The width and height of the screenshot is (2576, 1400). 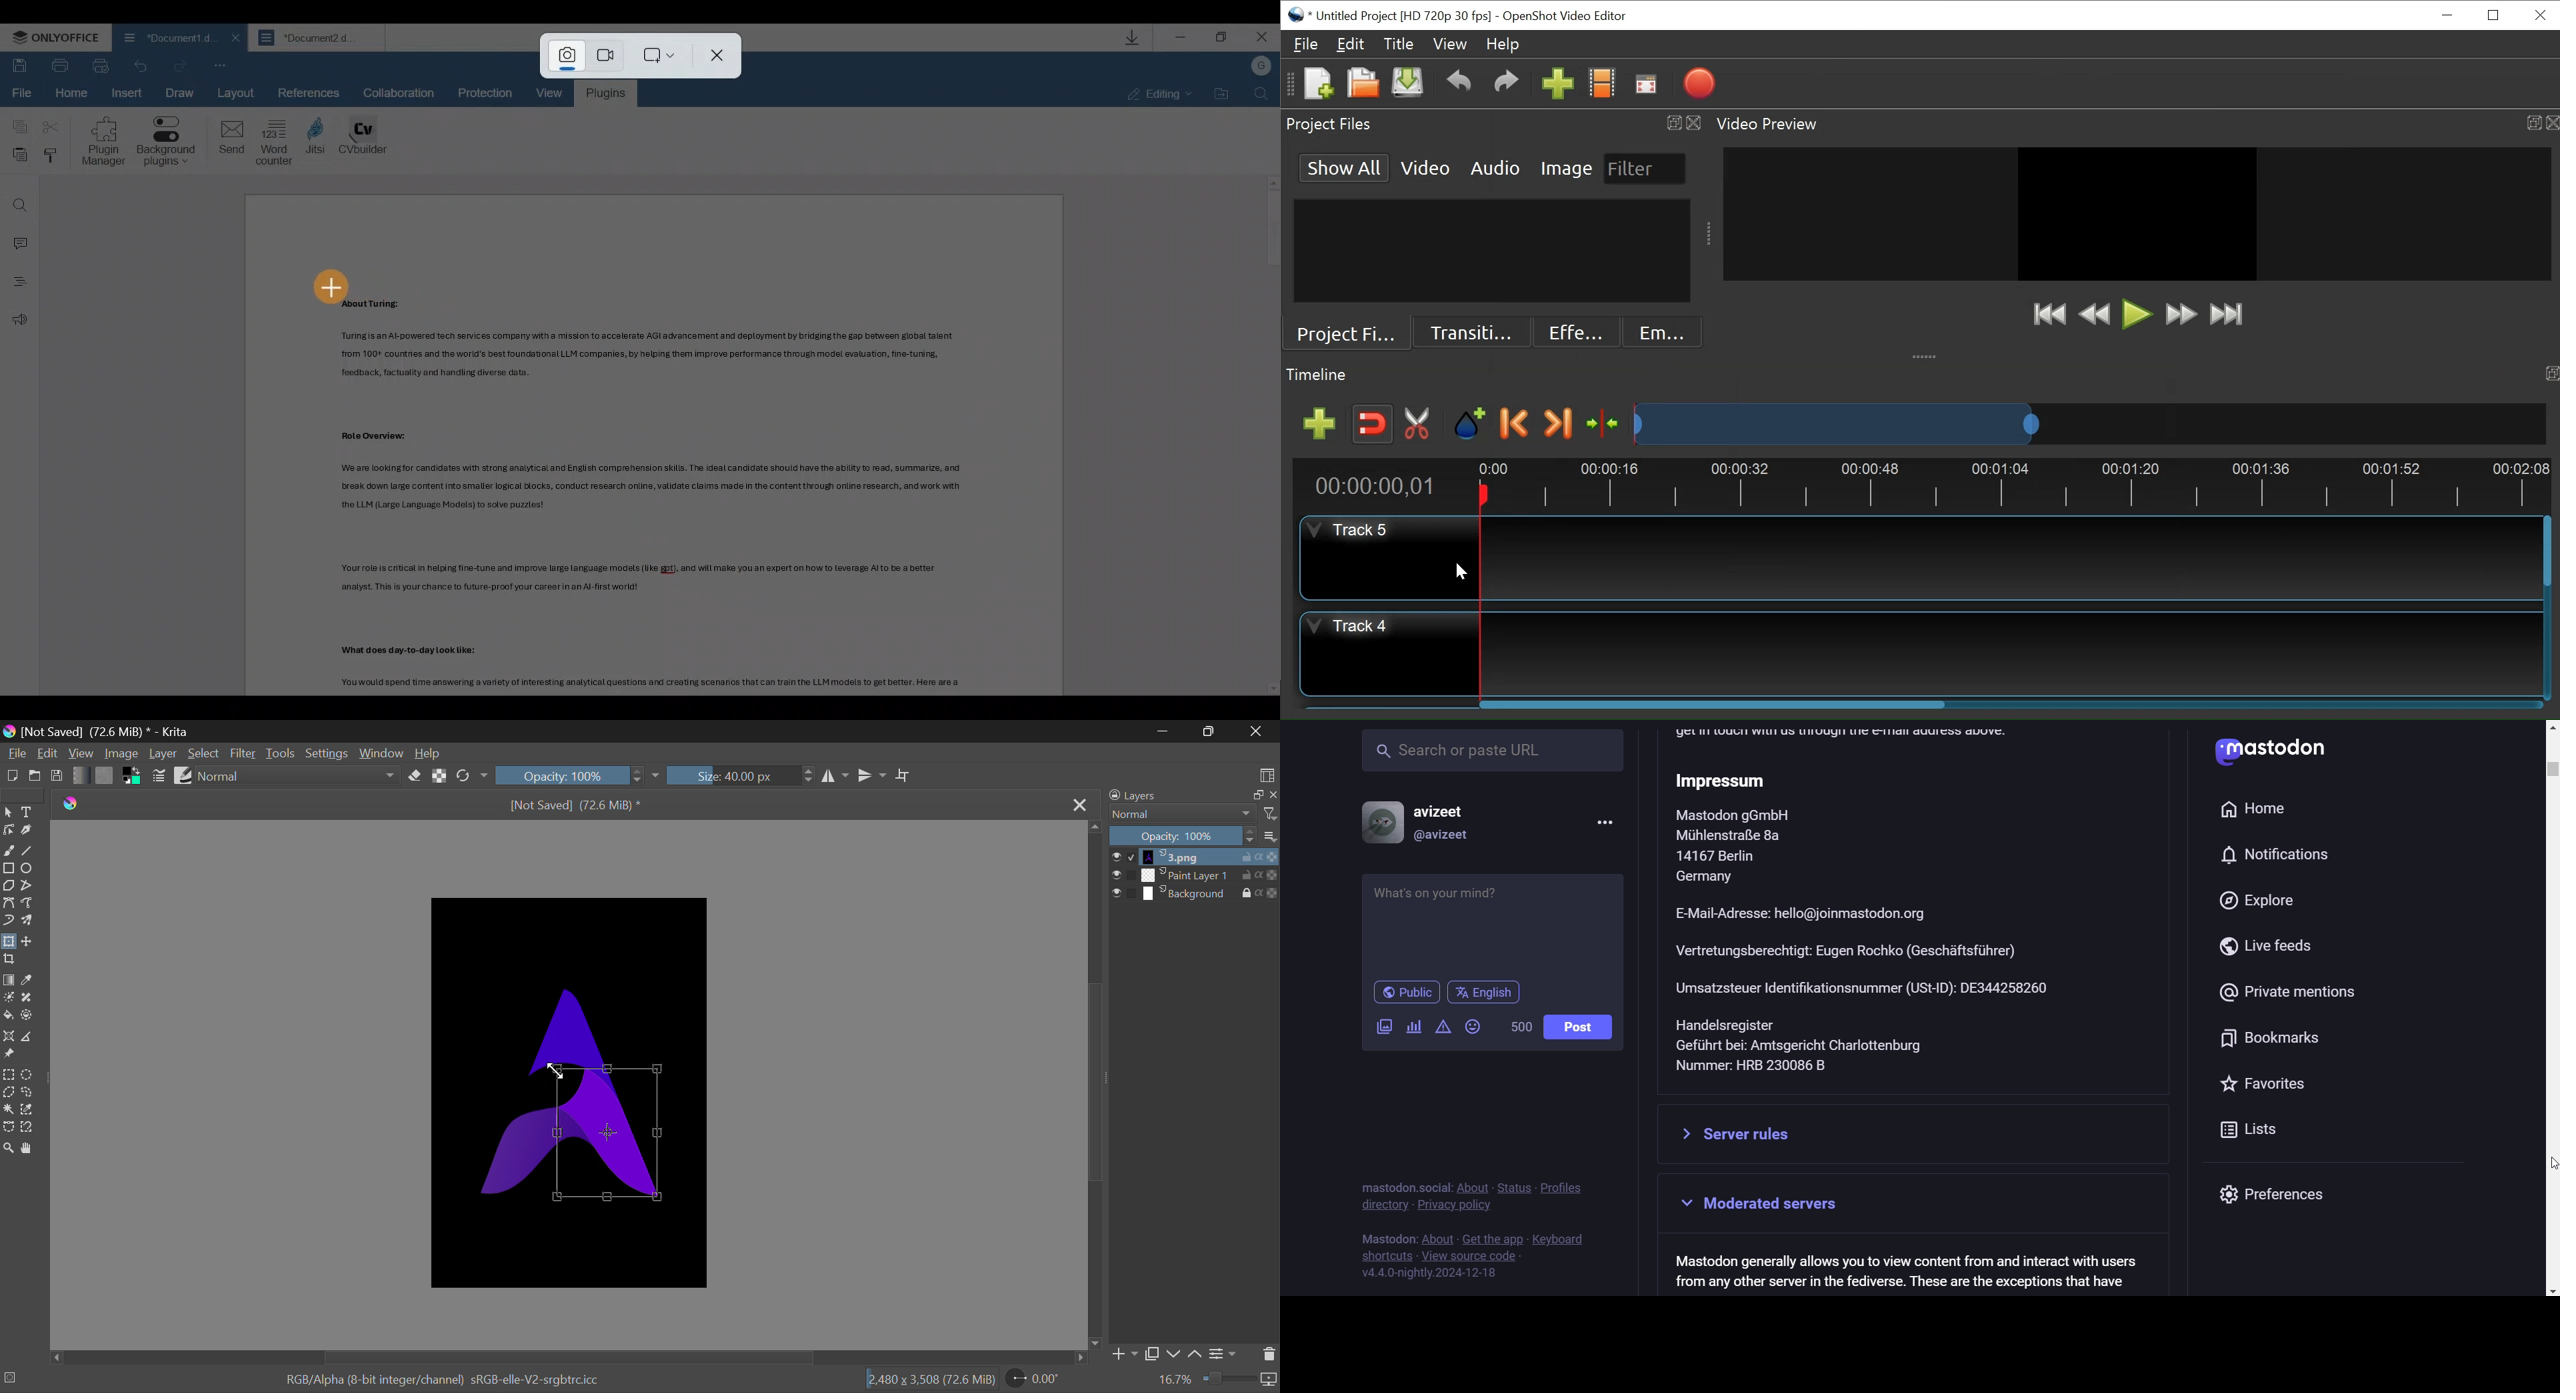 What do you see at coordinates (8, 1093) in the screenshot?
I see `Polygon Selection Tool` at bounding box center [8, 1093].